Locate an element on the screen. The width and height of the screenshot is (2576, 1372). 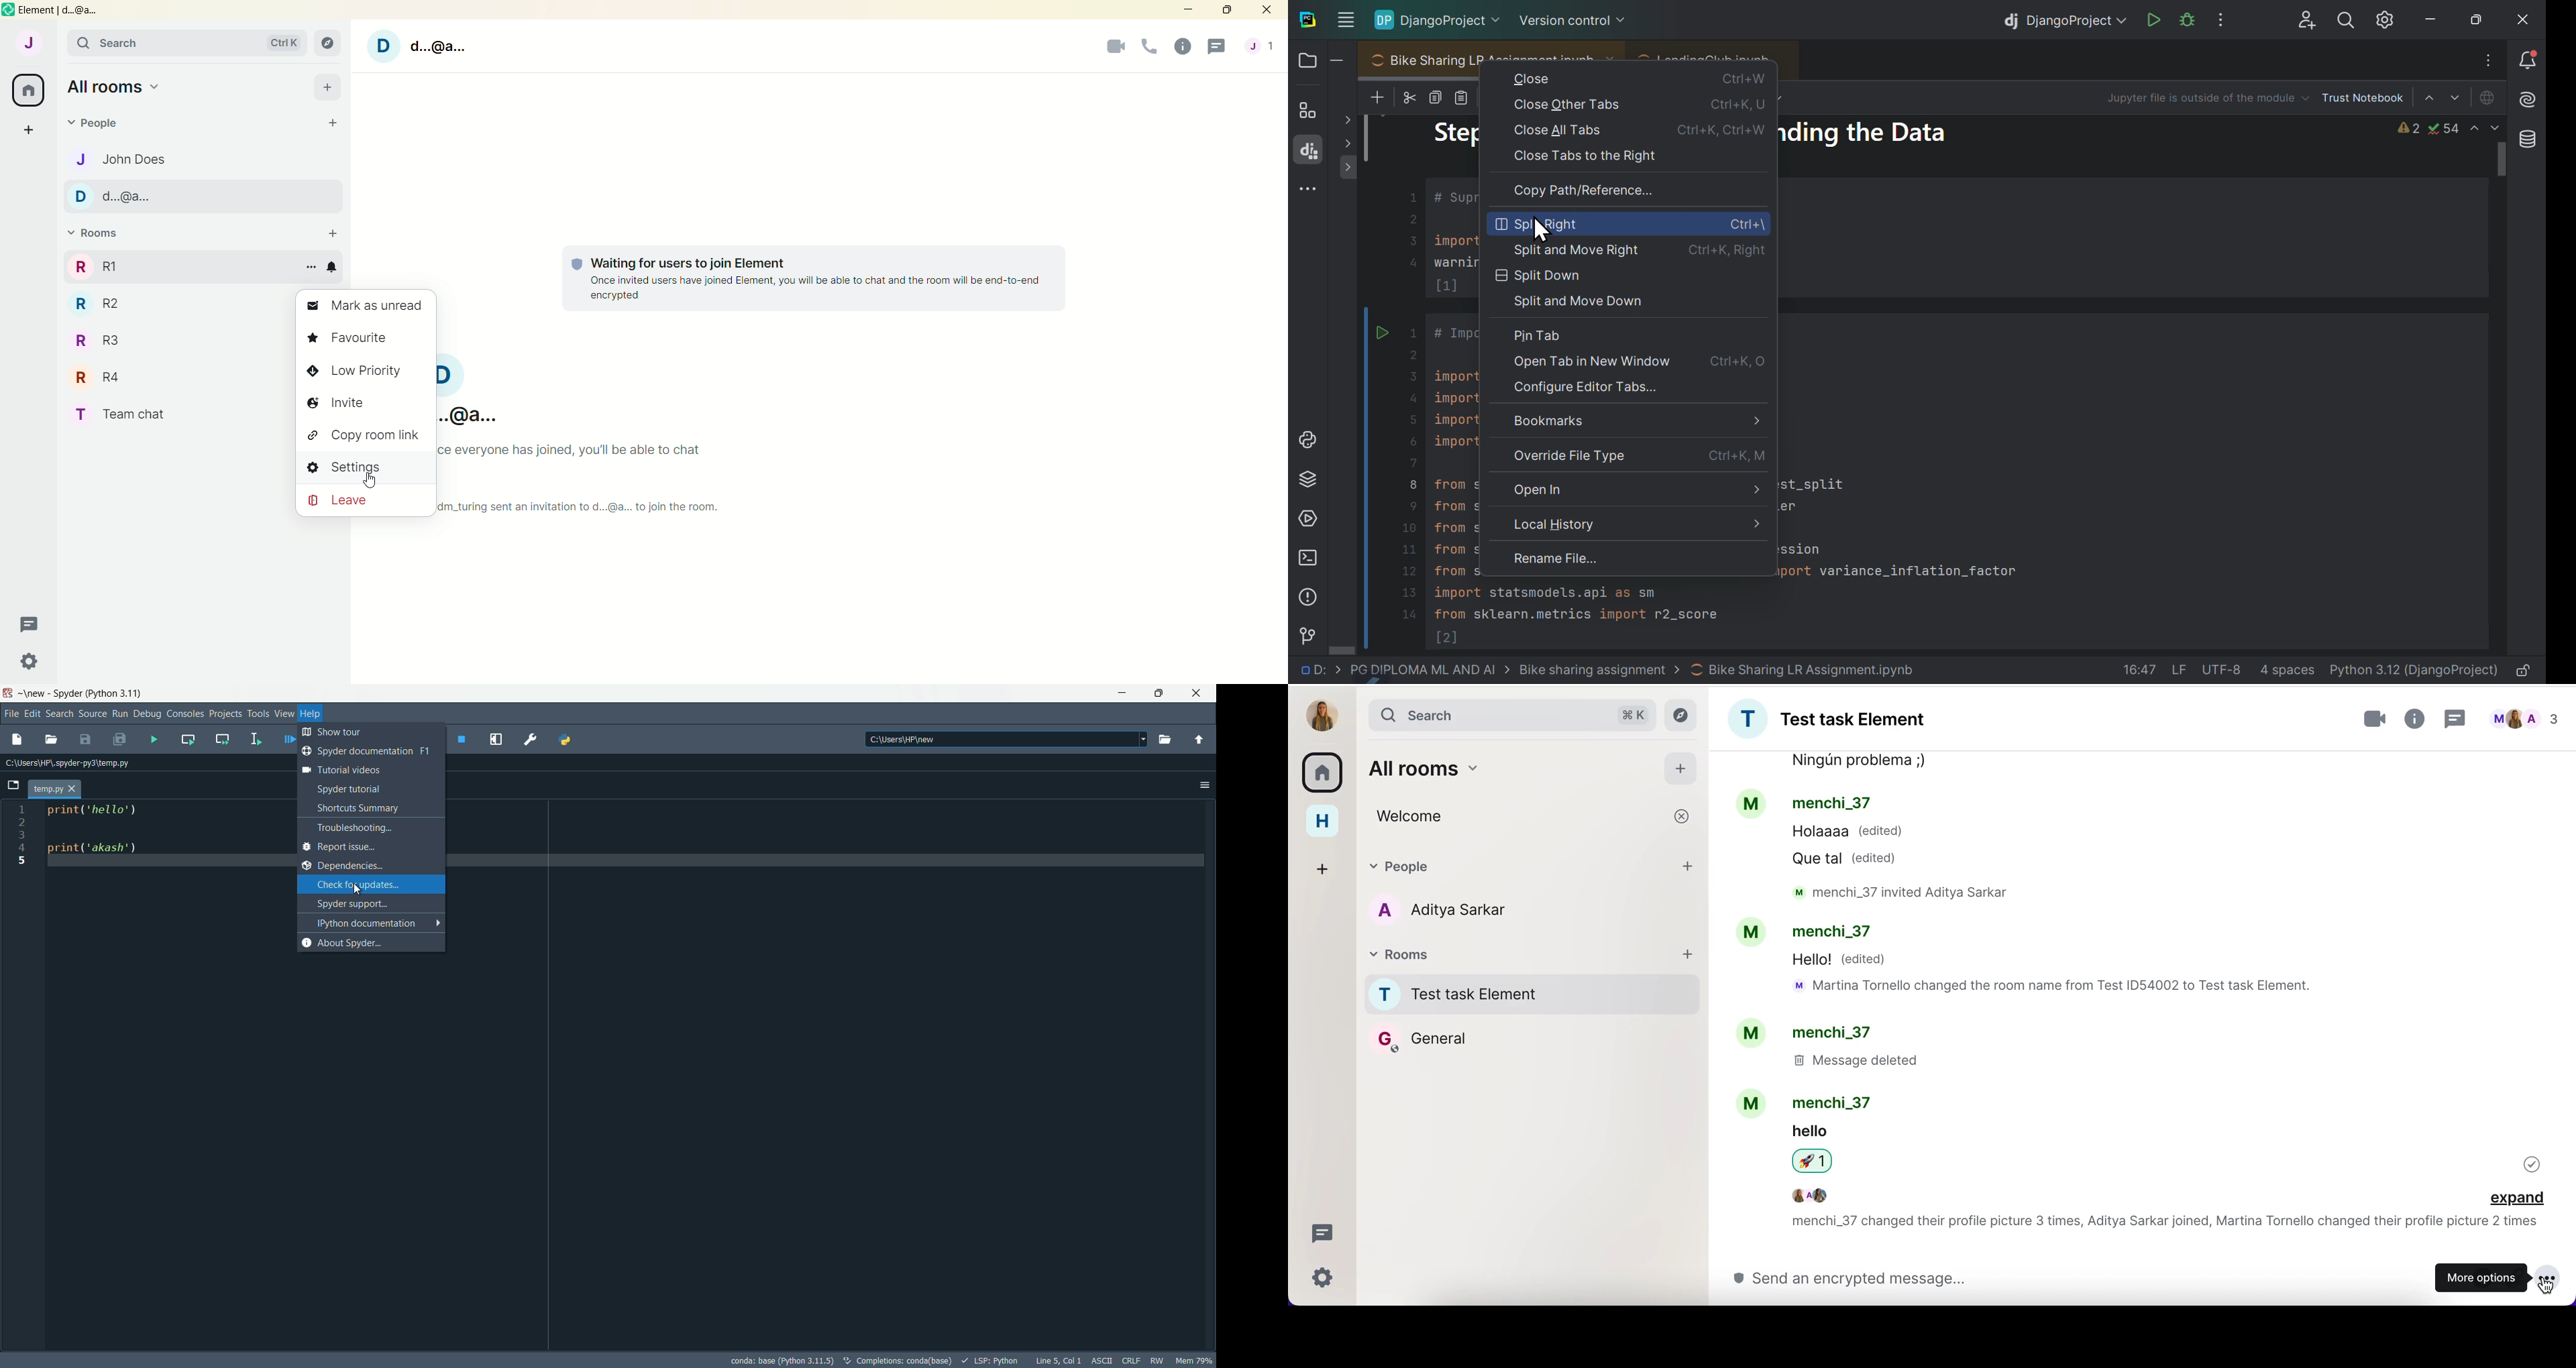
line number is located at coordinates (22, 838).